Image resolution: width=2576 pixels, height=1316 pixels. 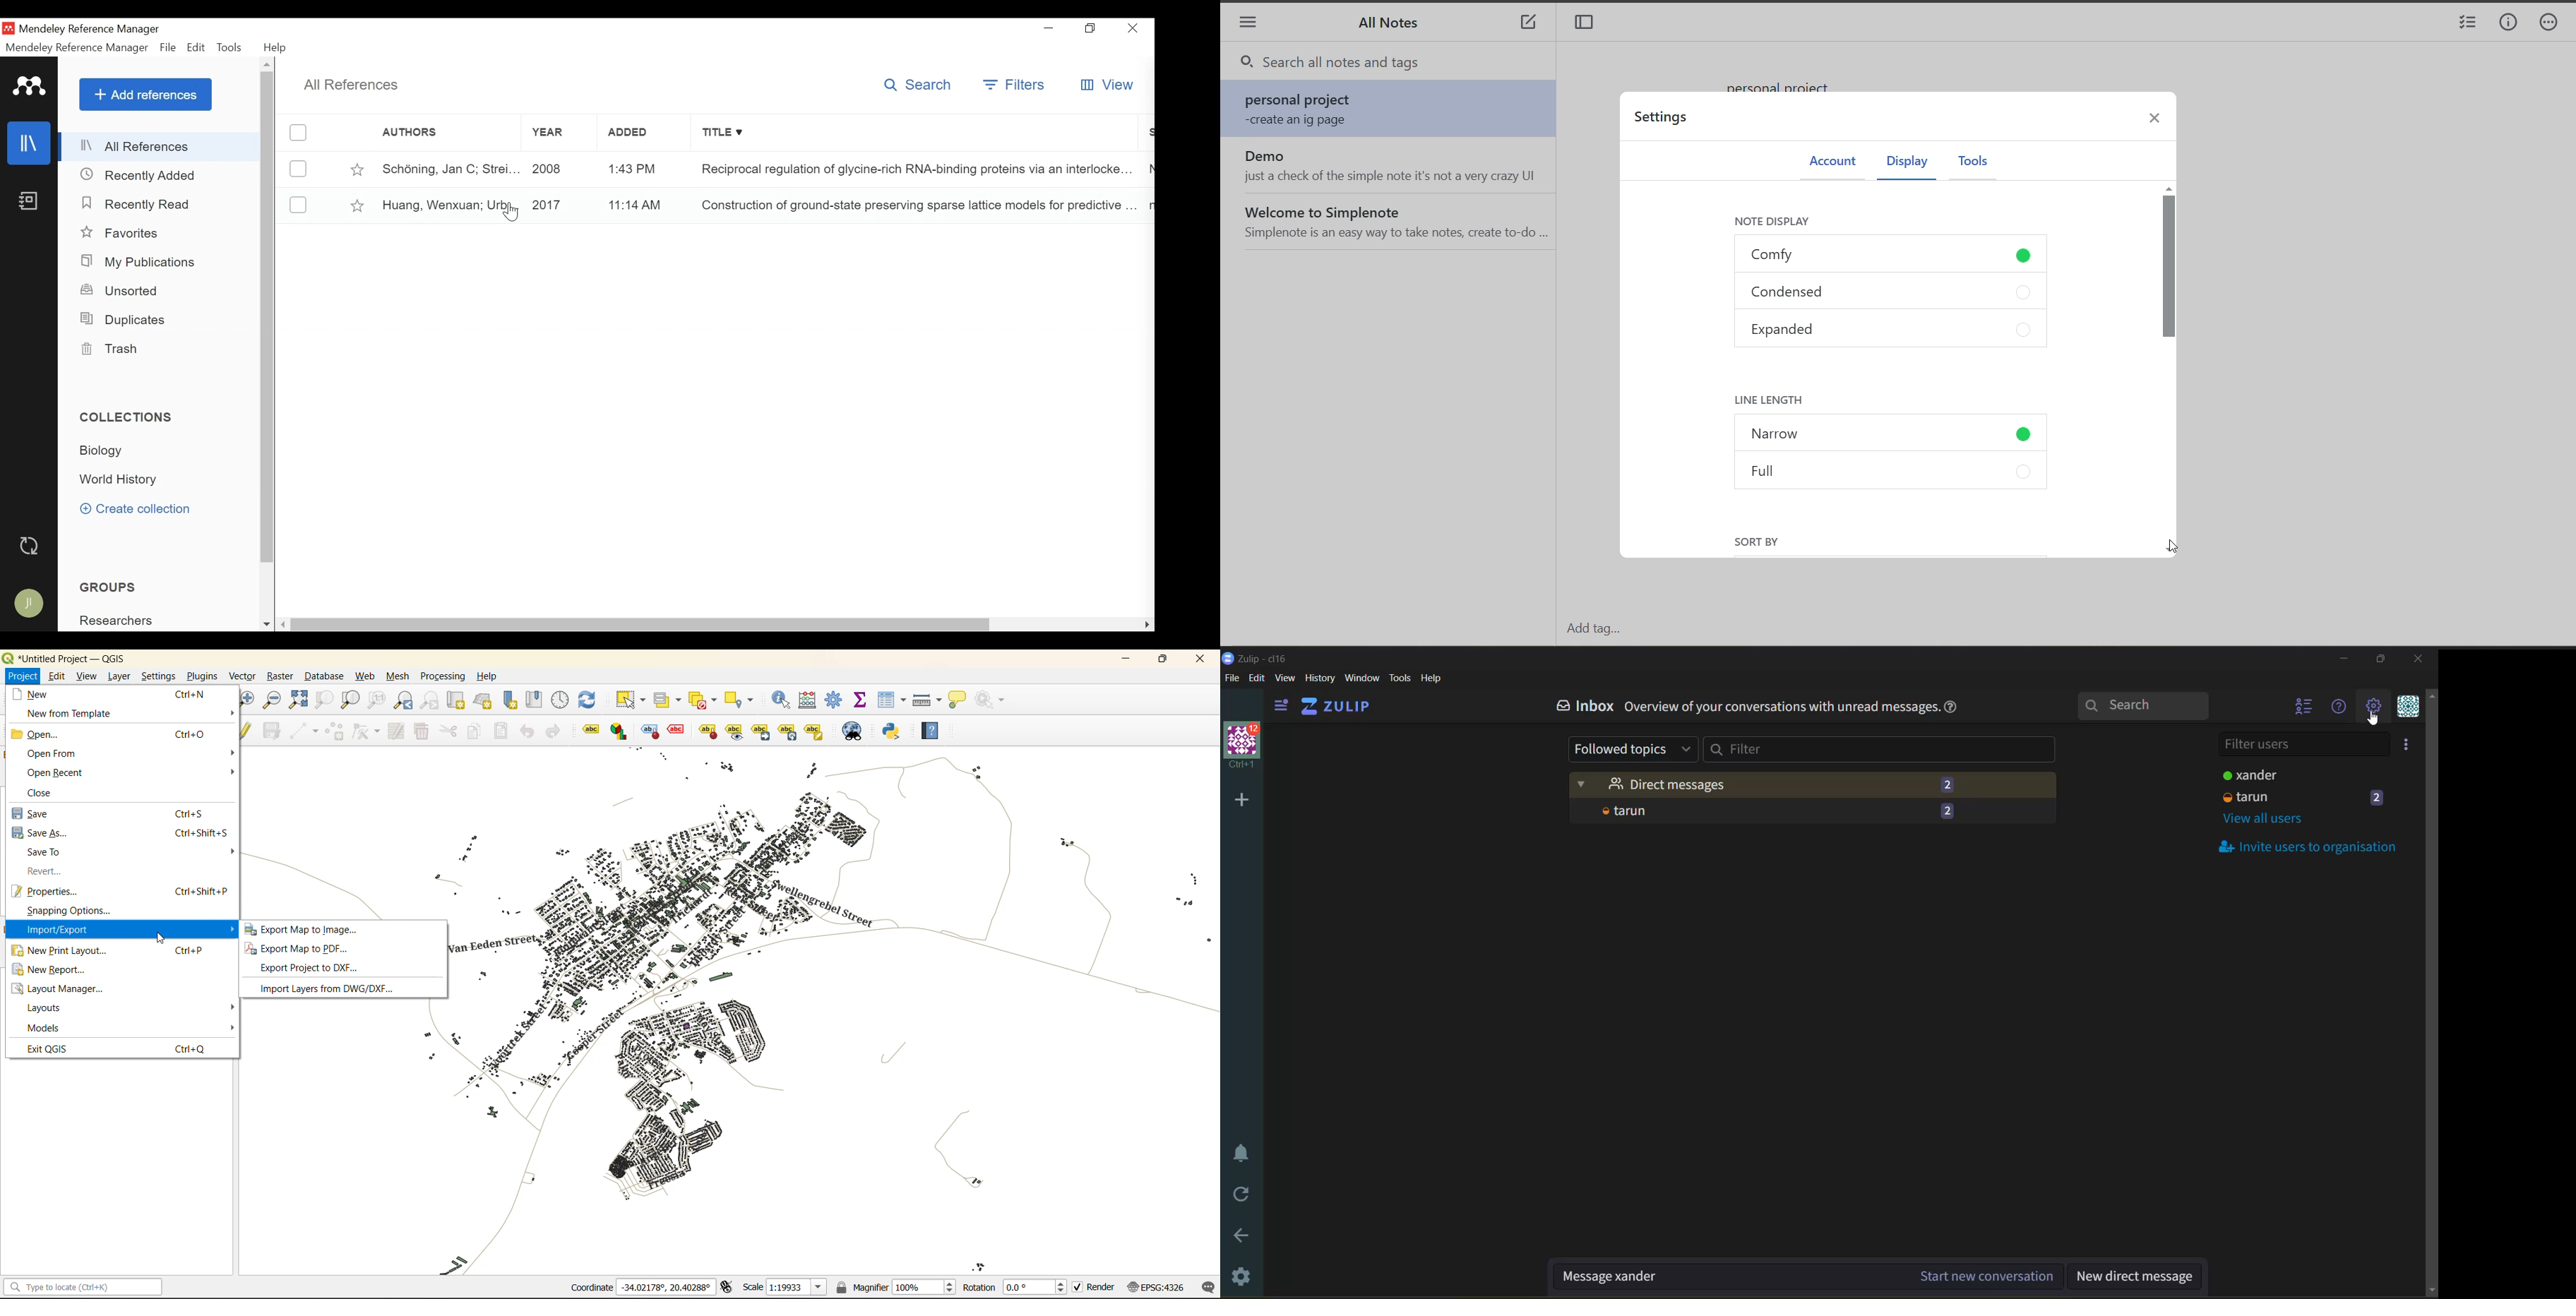 What do you see at coordinates (247, 731) in the screenshot?
I see `toggle edits` at bounding box center [247, 731].